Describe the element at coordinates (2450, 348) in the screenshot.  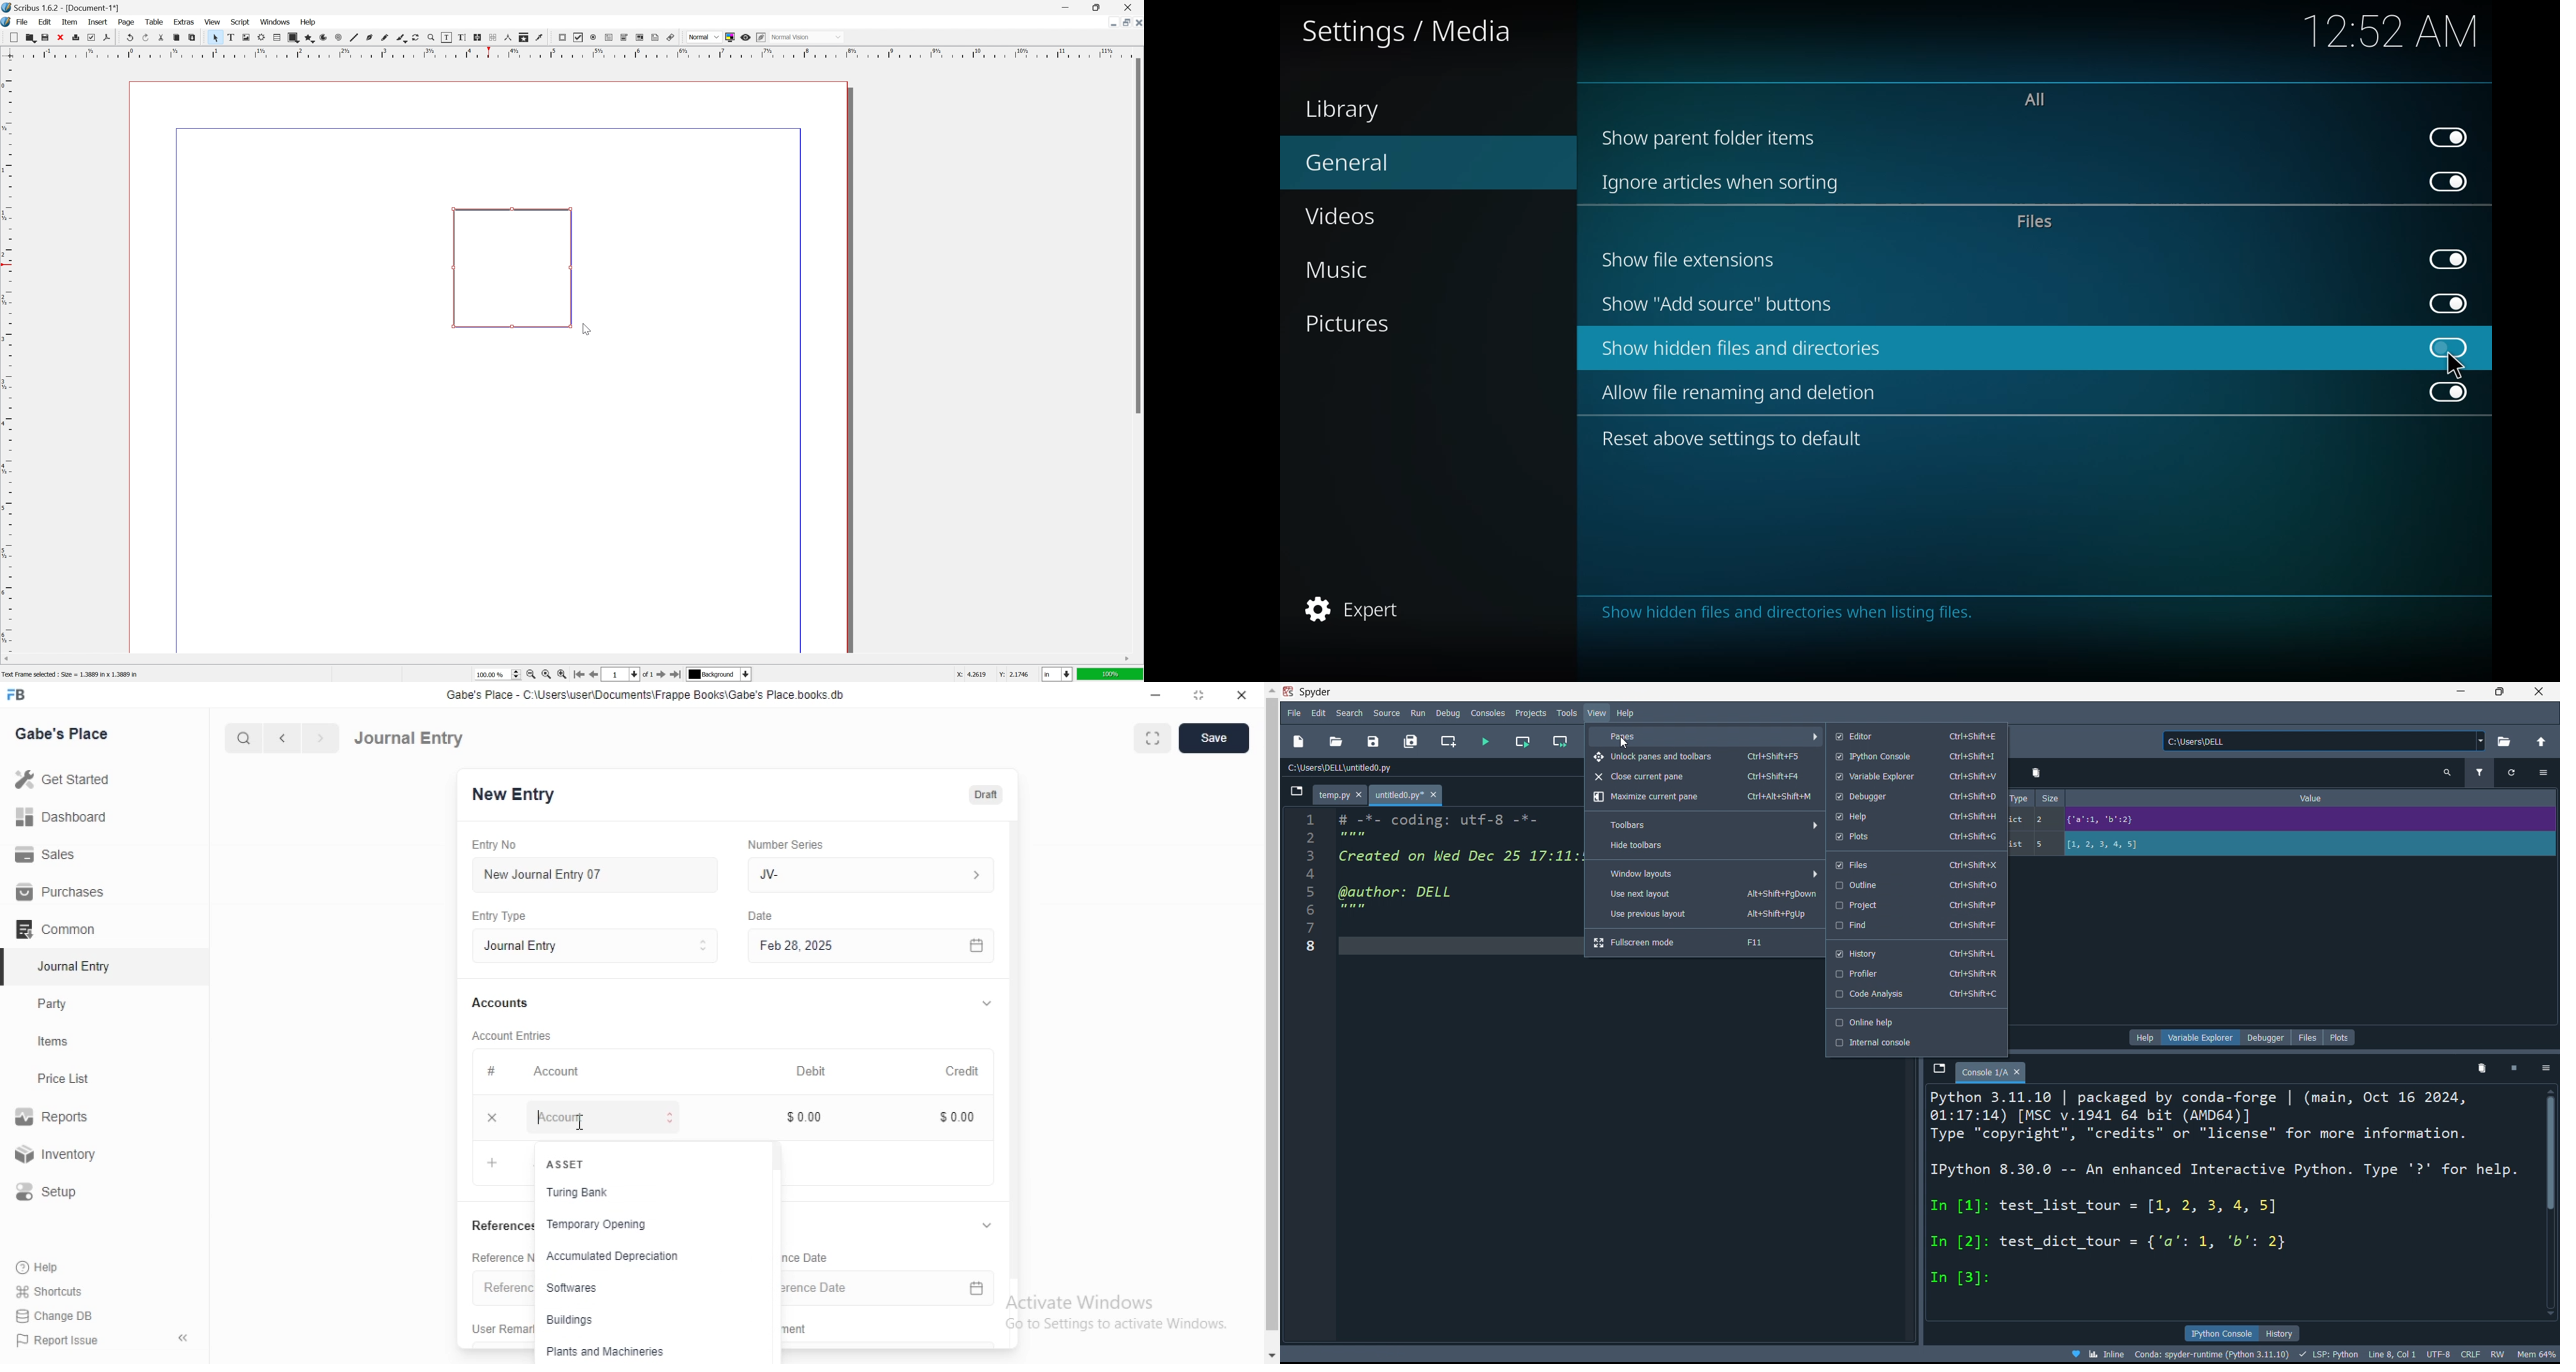
I see `click to enable` at that location.